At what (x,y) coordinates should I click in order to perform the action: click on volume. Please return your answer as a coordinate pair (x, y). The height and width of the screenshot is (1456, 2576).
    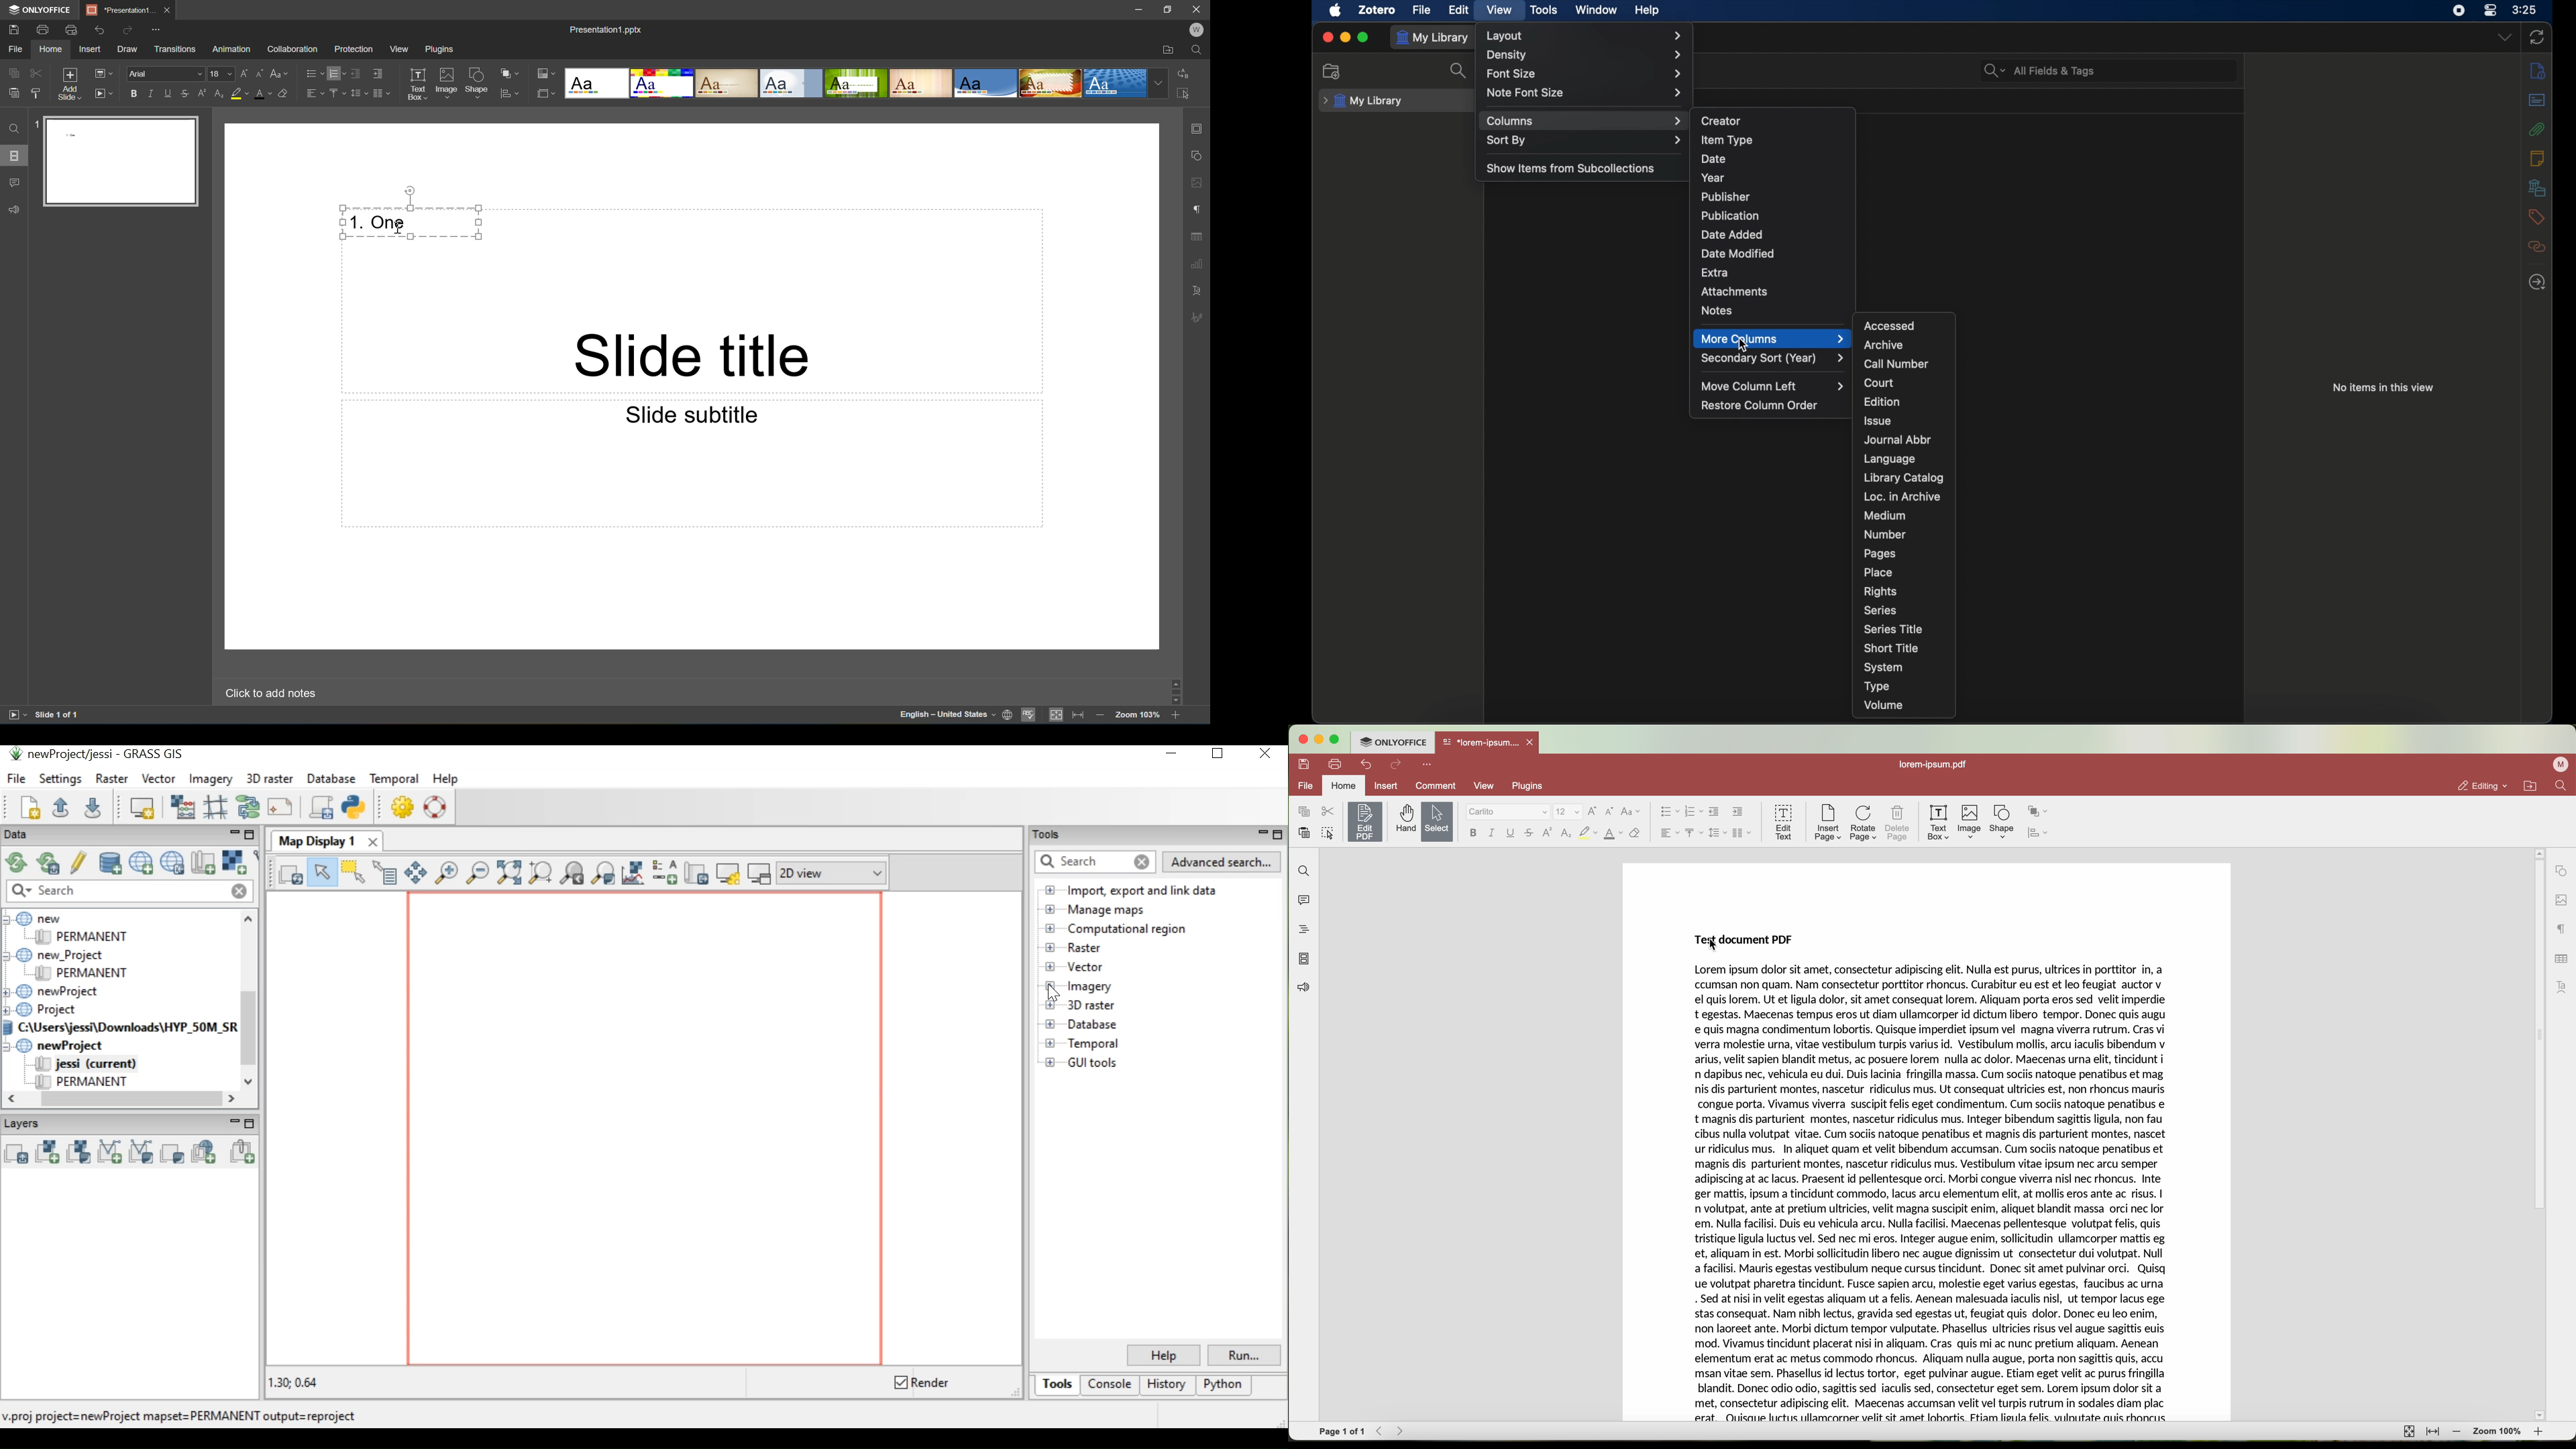
    Looking at the image, I should click on (1884, 704).